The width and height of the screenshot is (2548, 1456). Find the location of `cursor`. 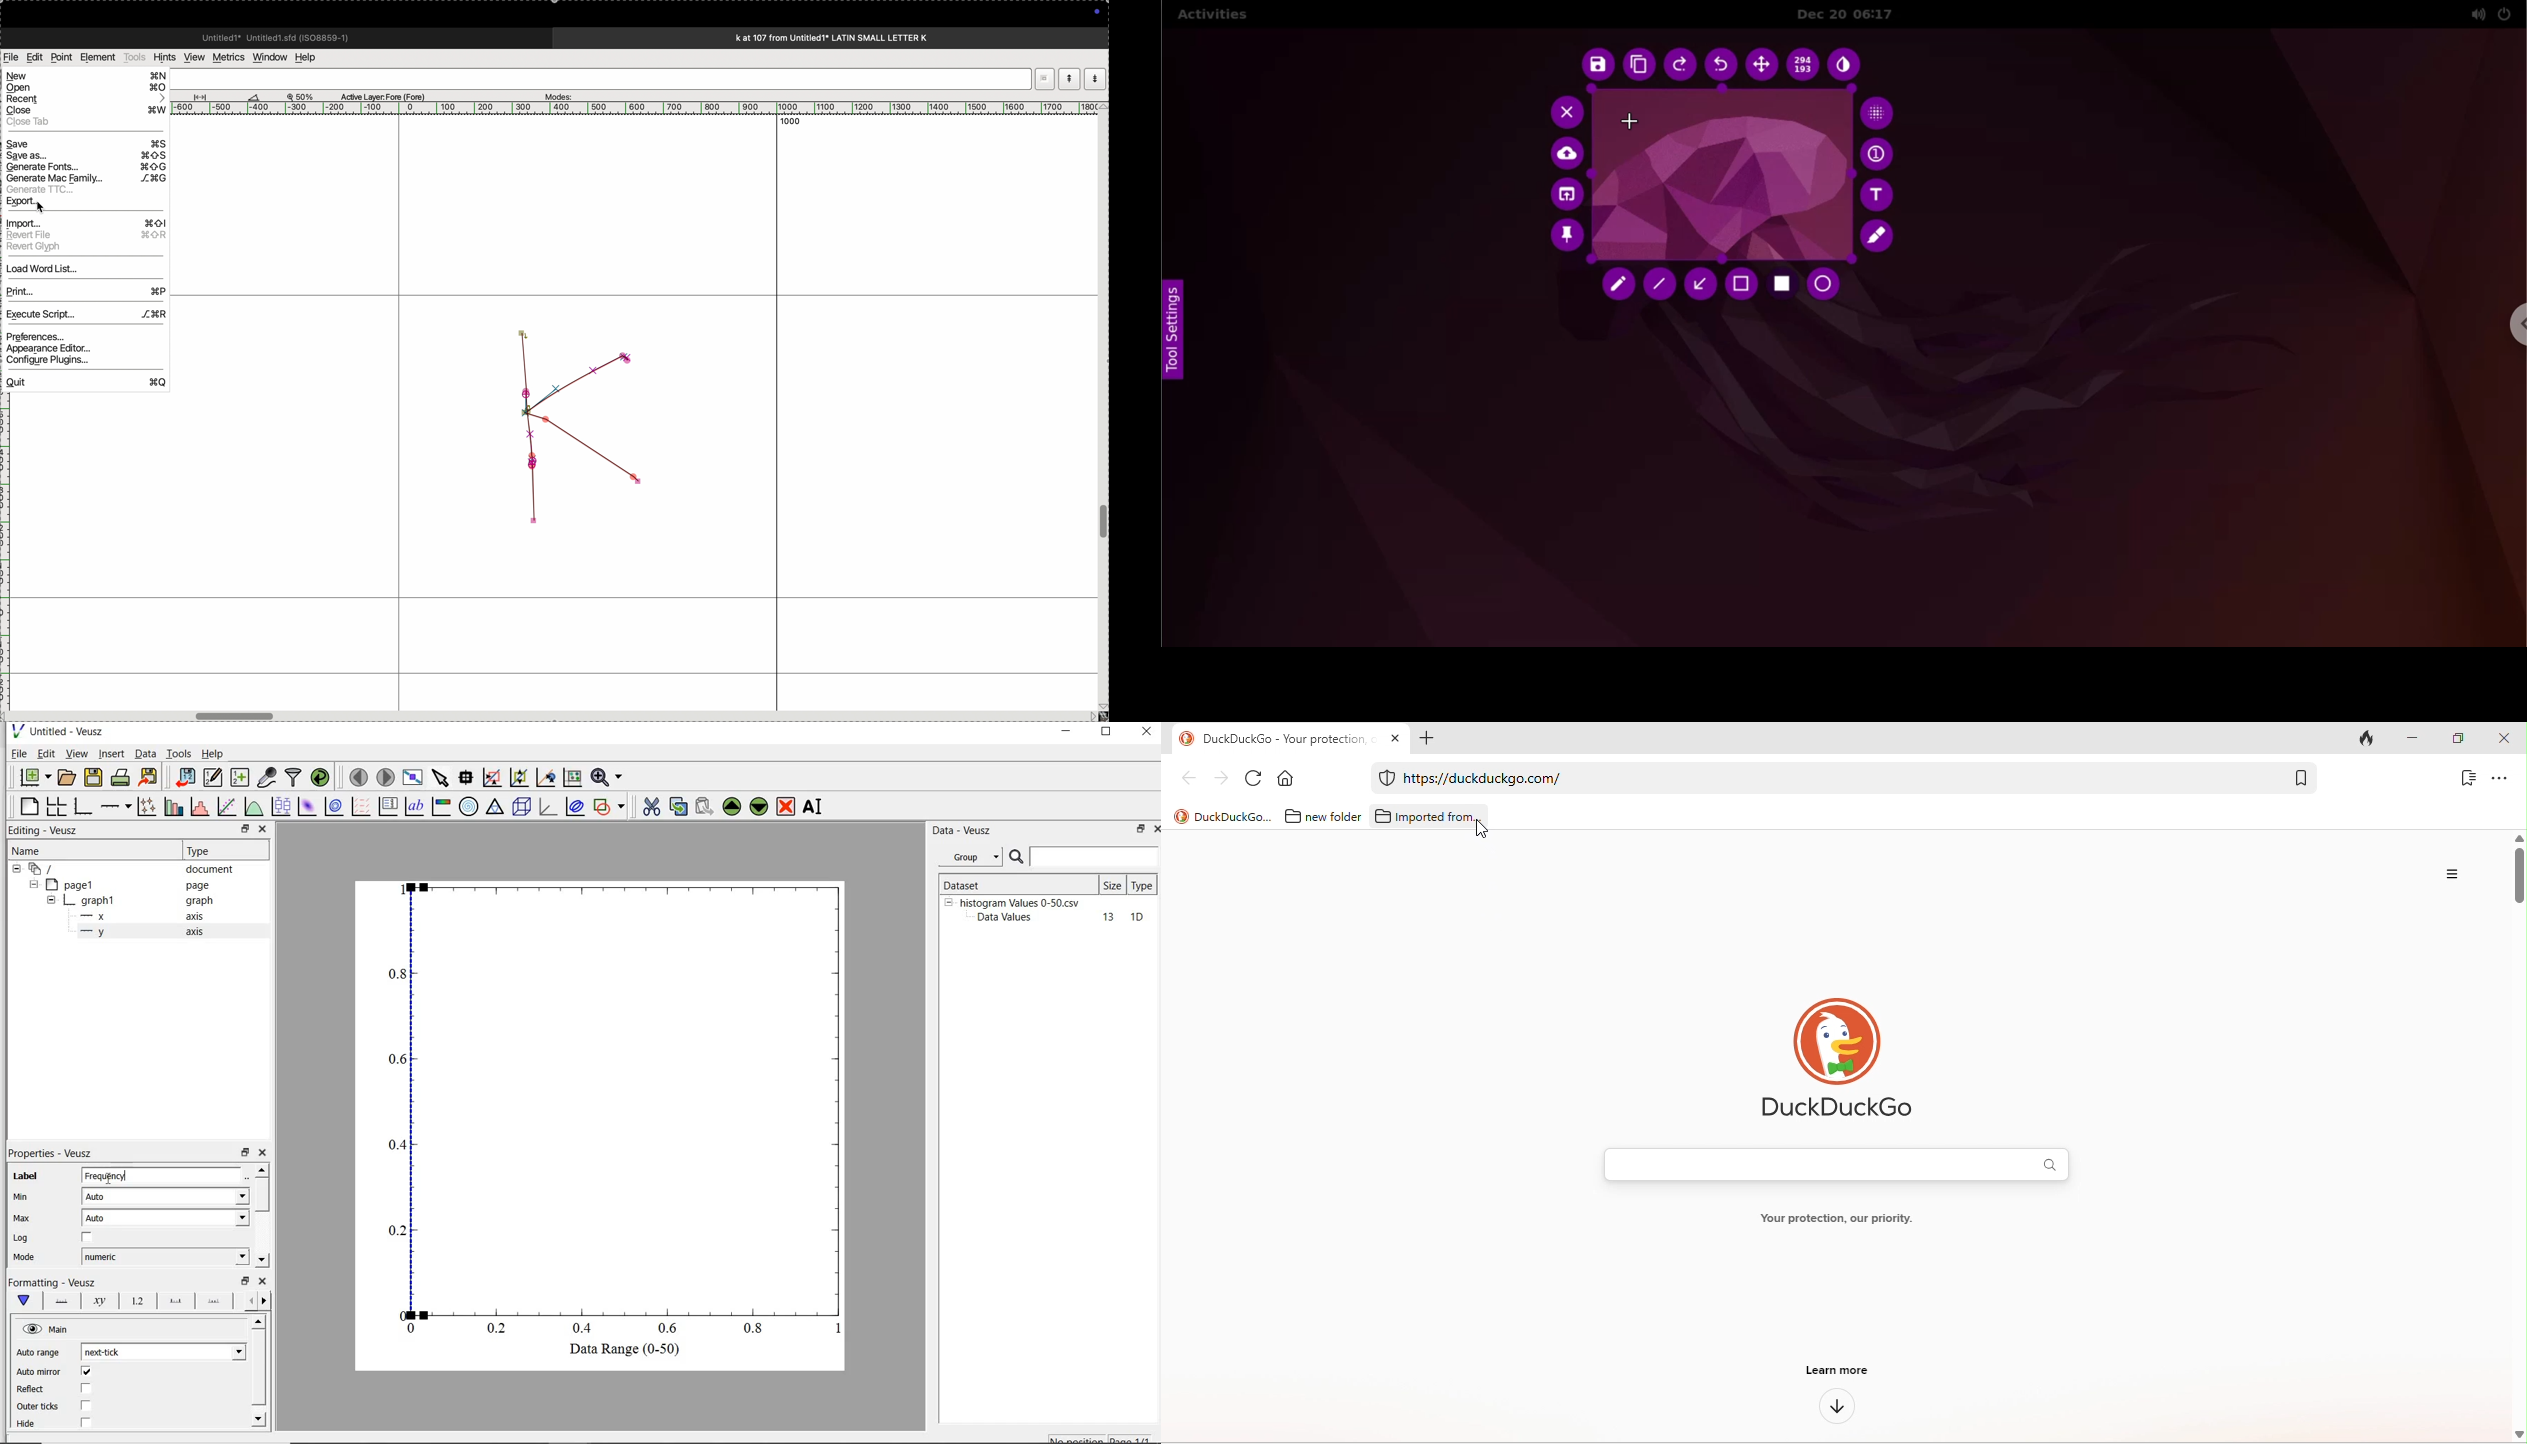

cursor is located at coordinates (1480, 832).